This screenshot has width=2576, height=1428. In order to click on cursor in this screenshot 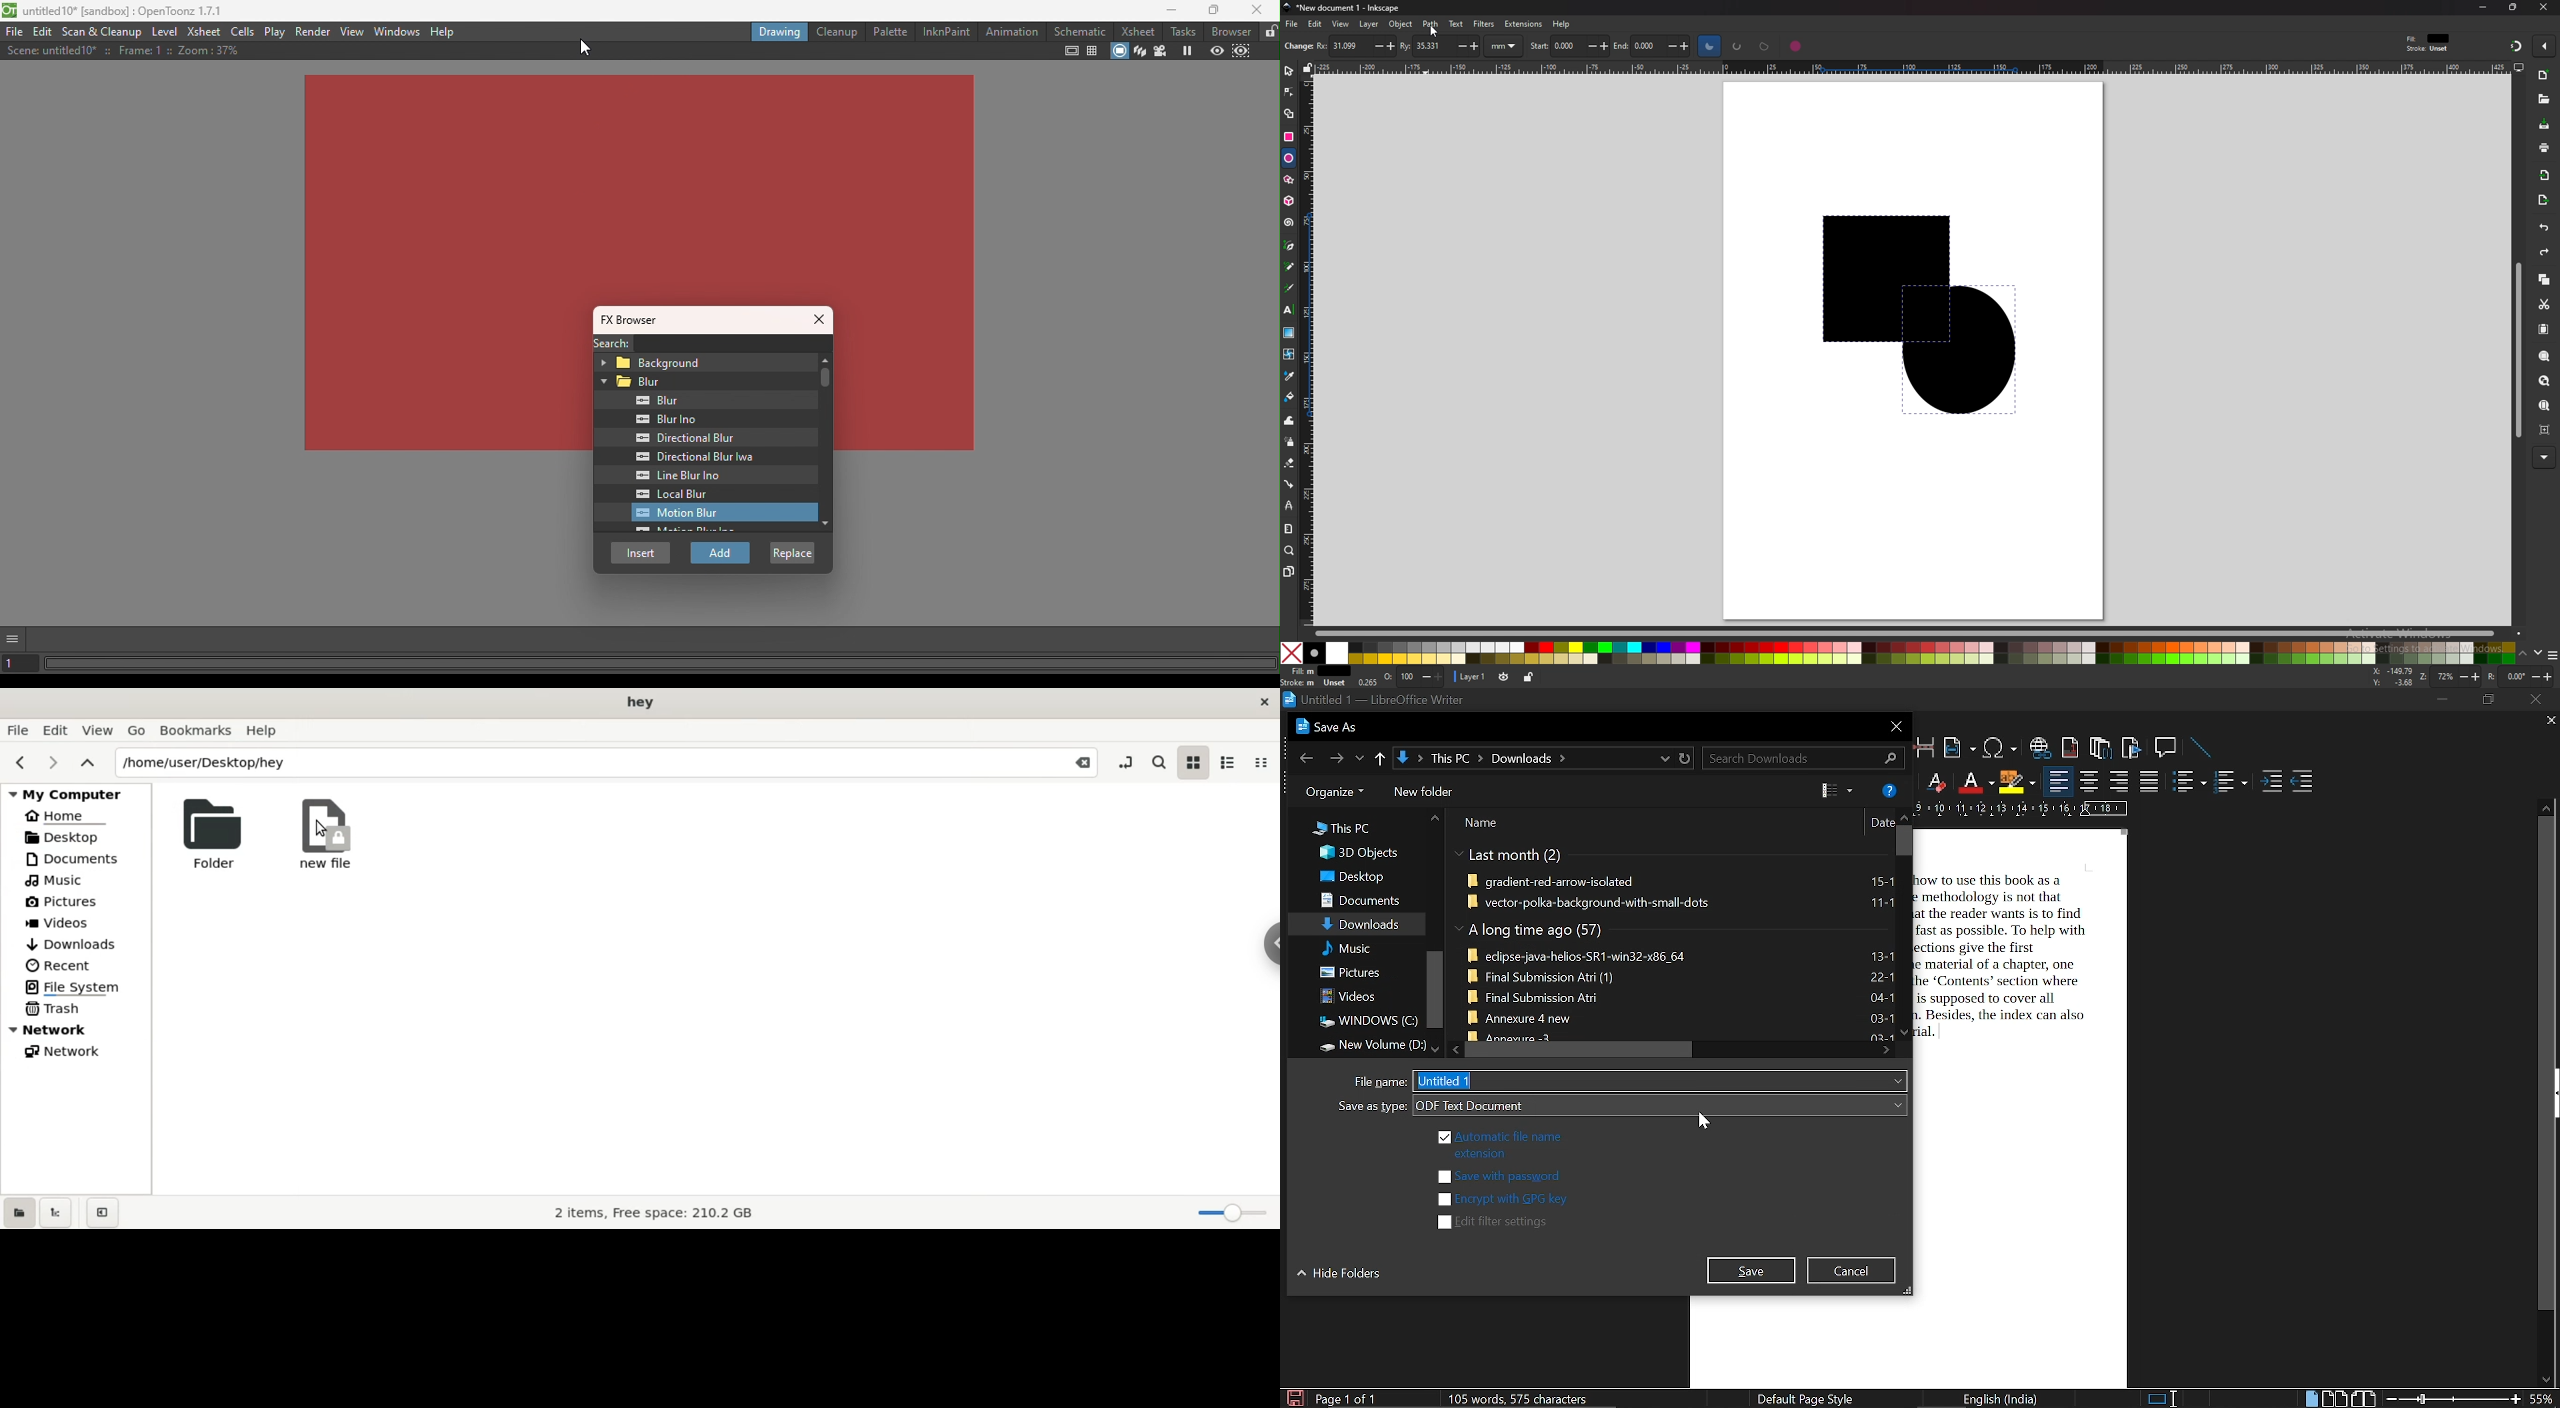, I will do `click(1433, 29)`.